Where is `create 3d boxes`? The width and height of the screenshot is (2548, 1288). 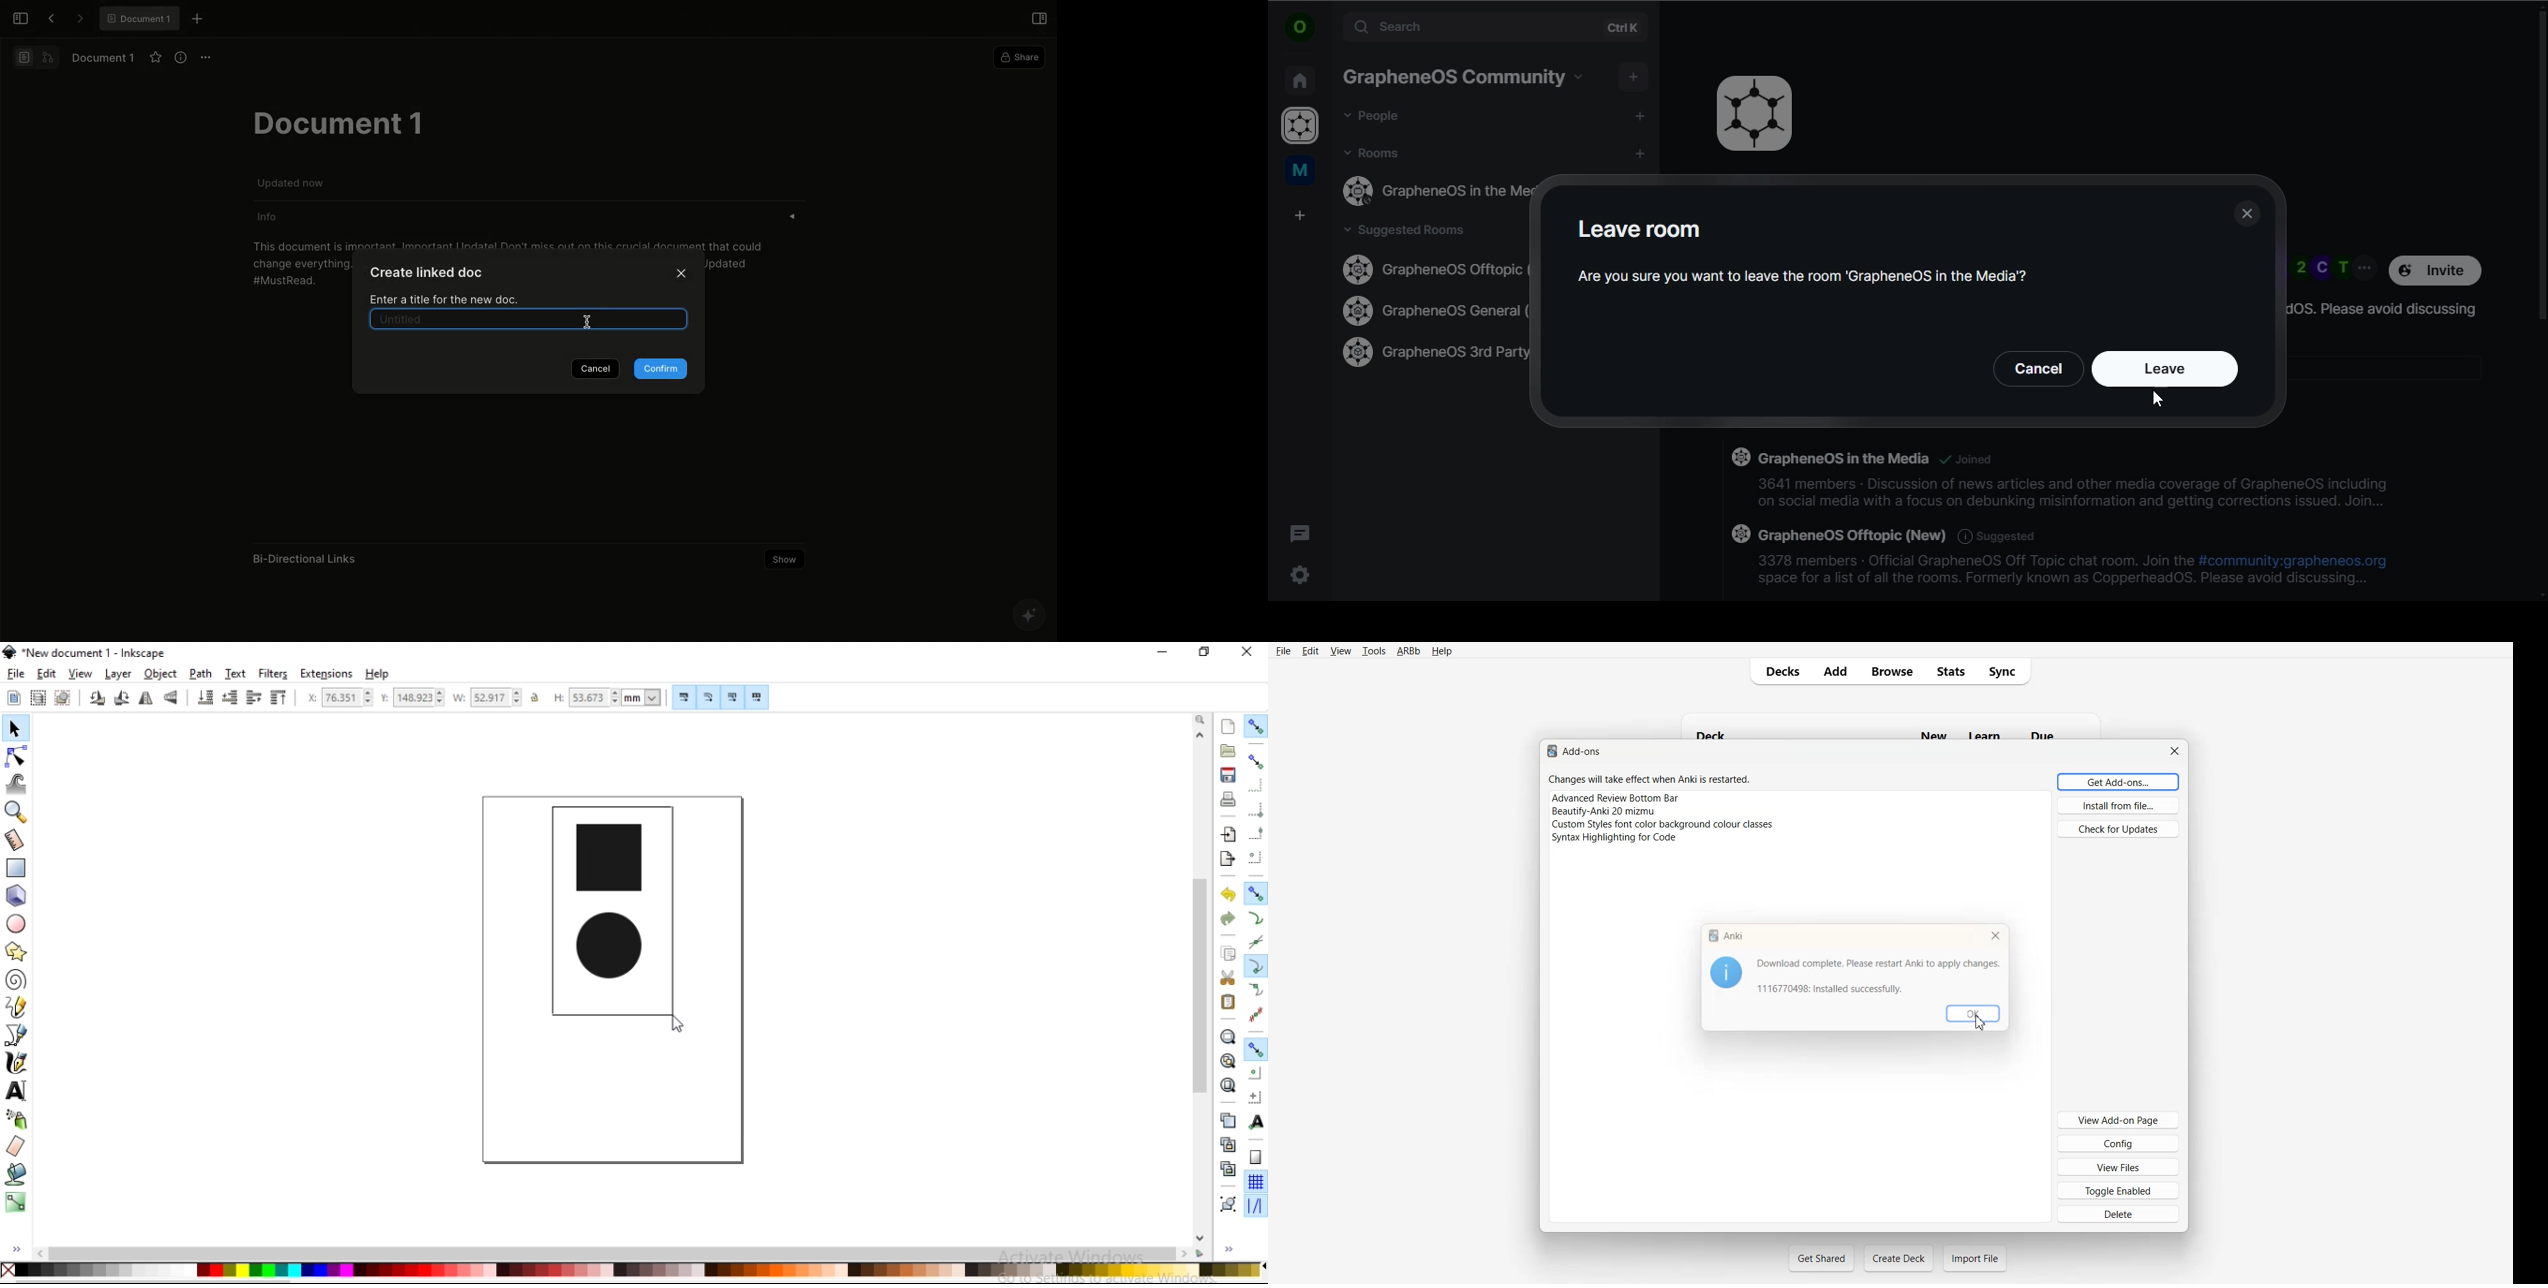 create 3d boxes is located at coordinates (18, 897).